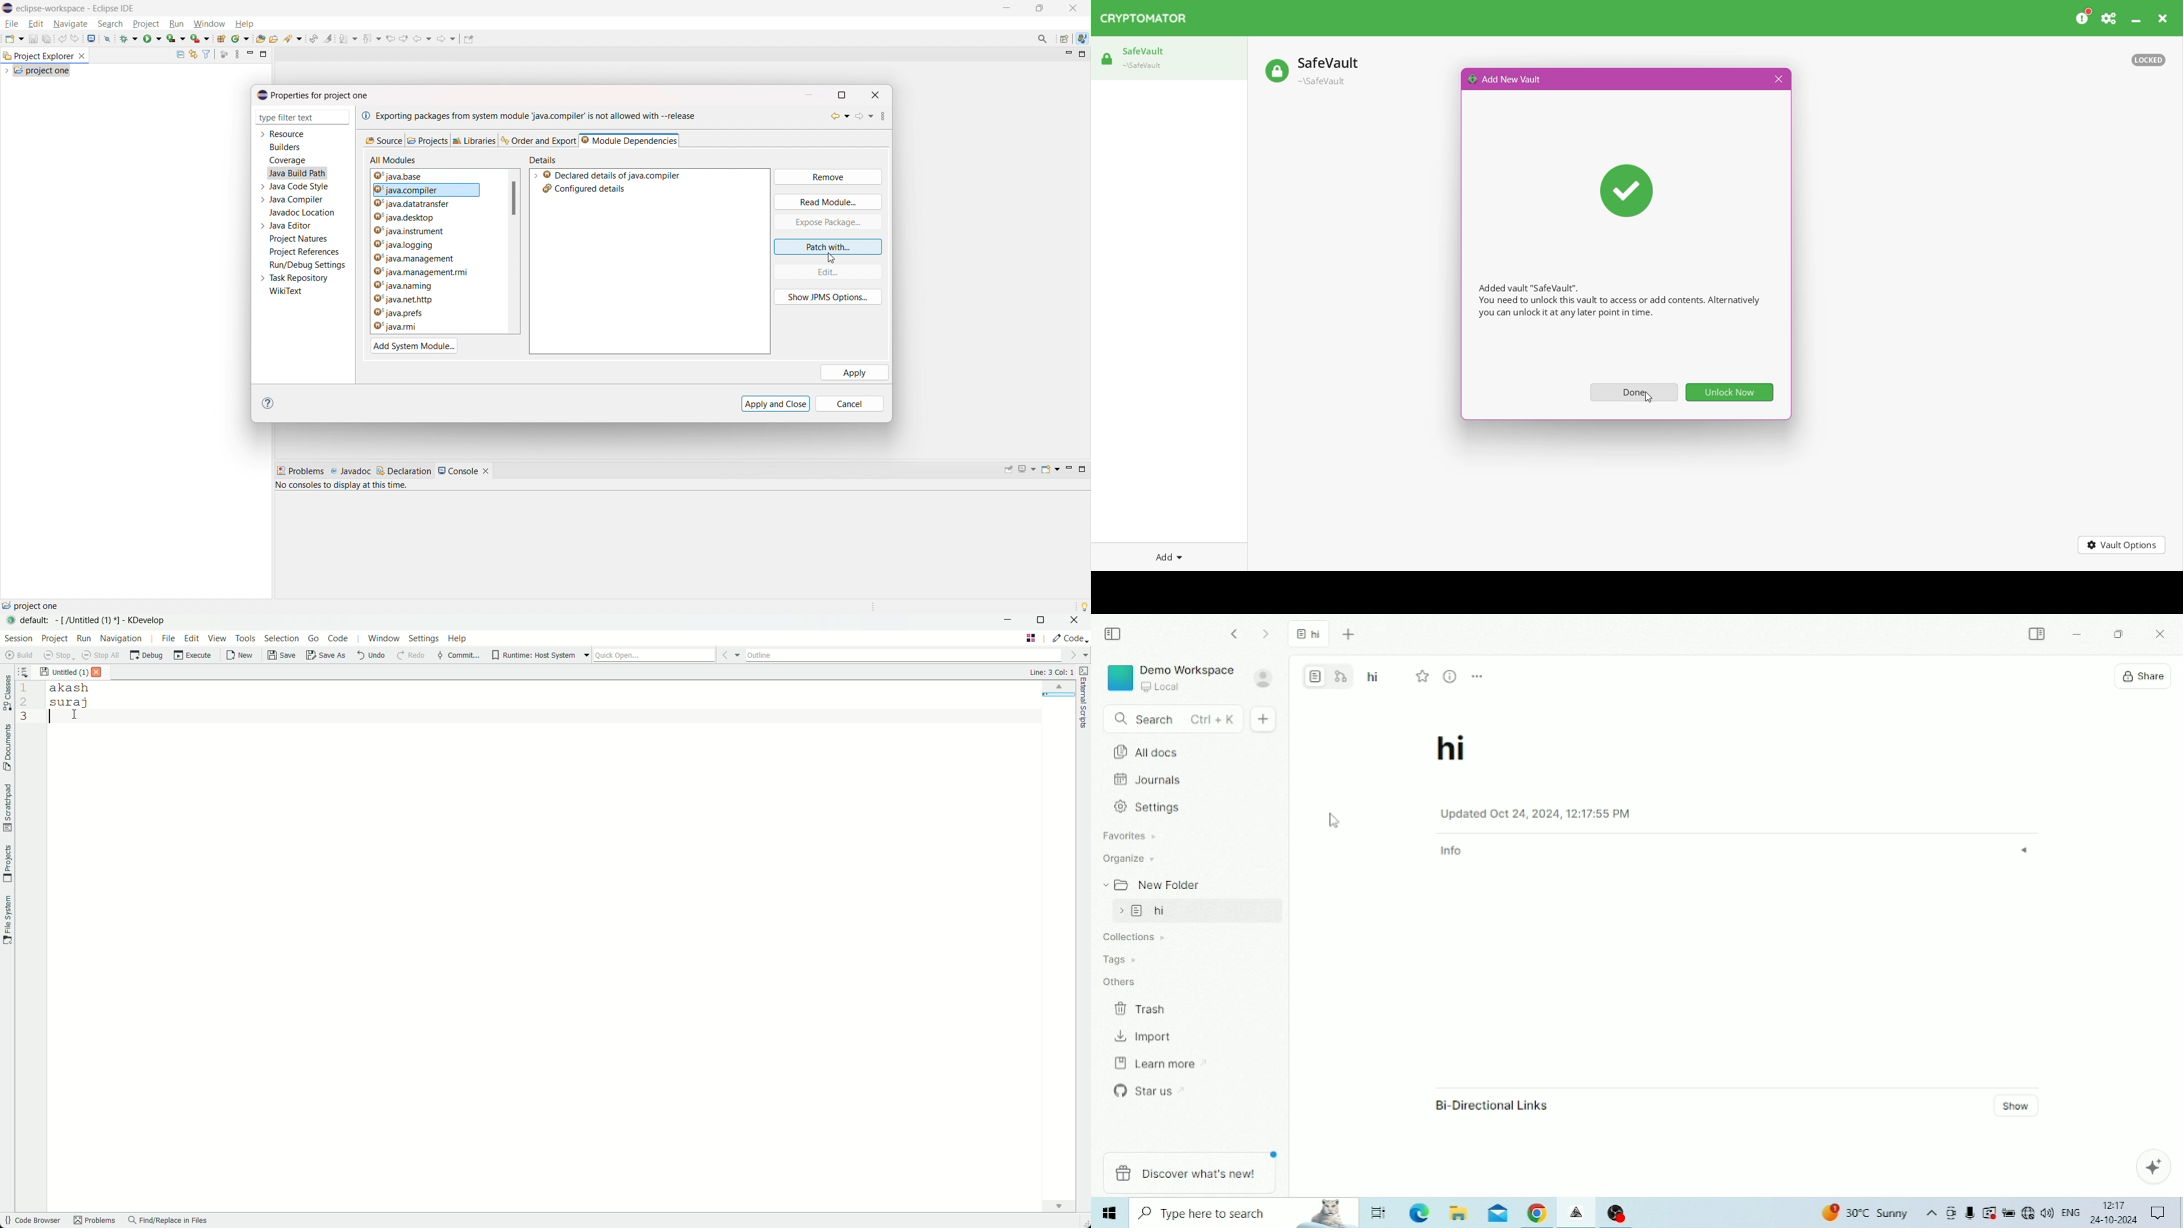 The height and width of the screenshot is (1232, 2184). I want to click on Search, so click(1172, 720).